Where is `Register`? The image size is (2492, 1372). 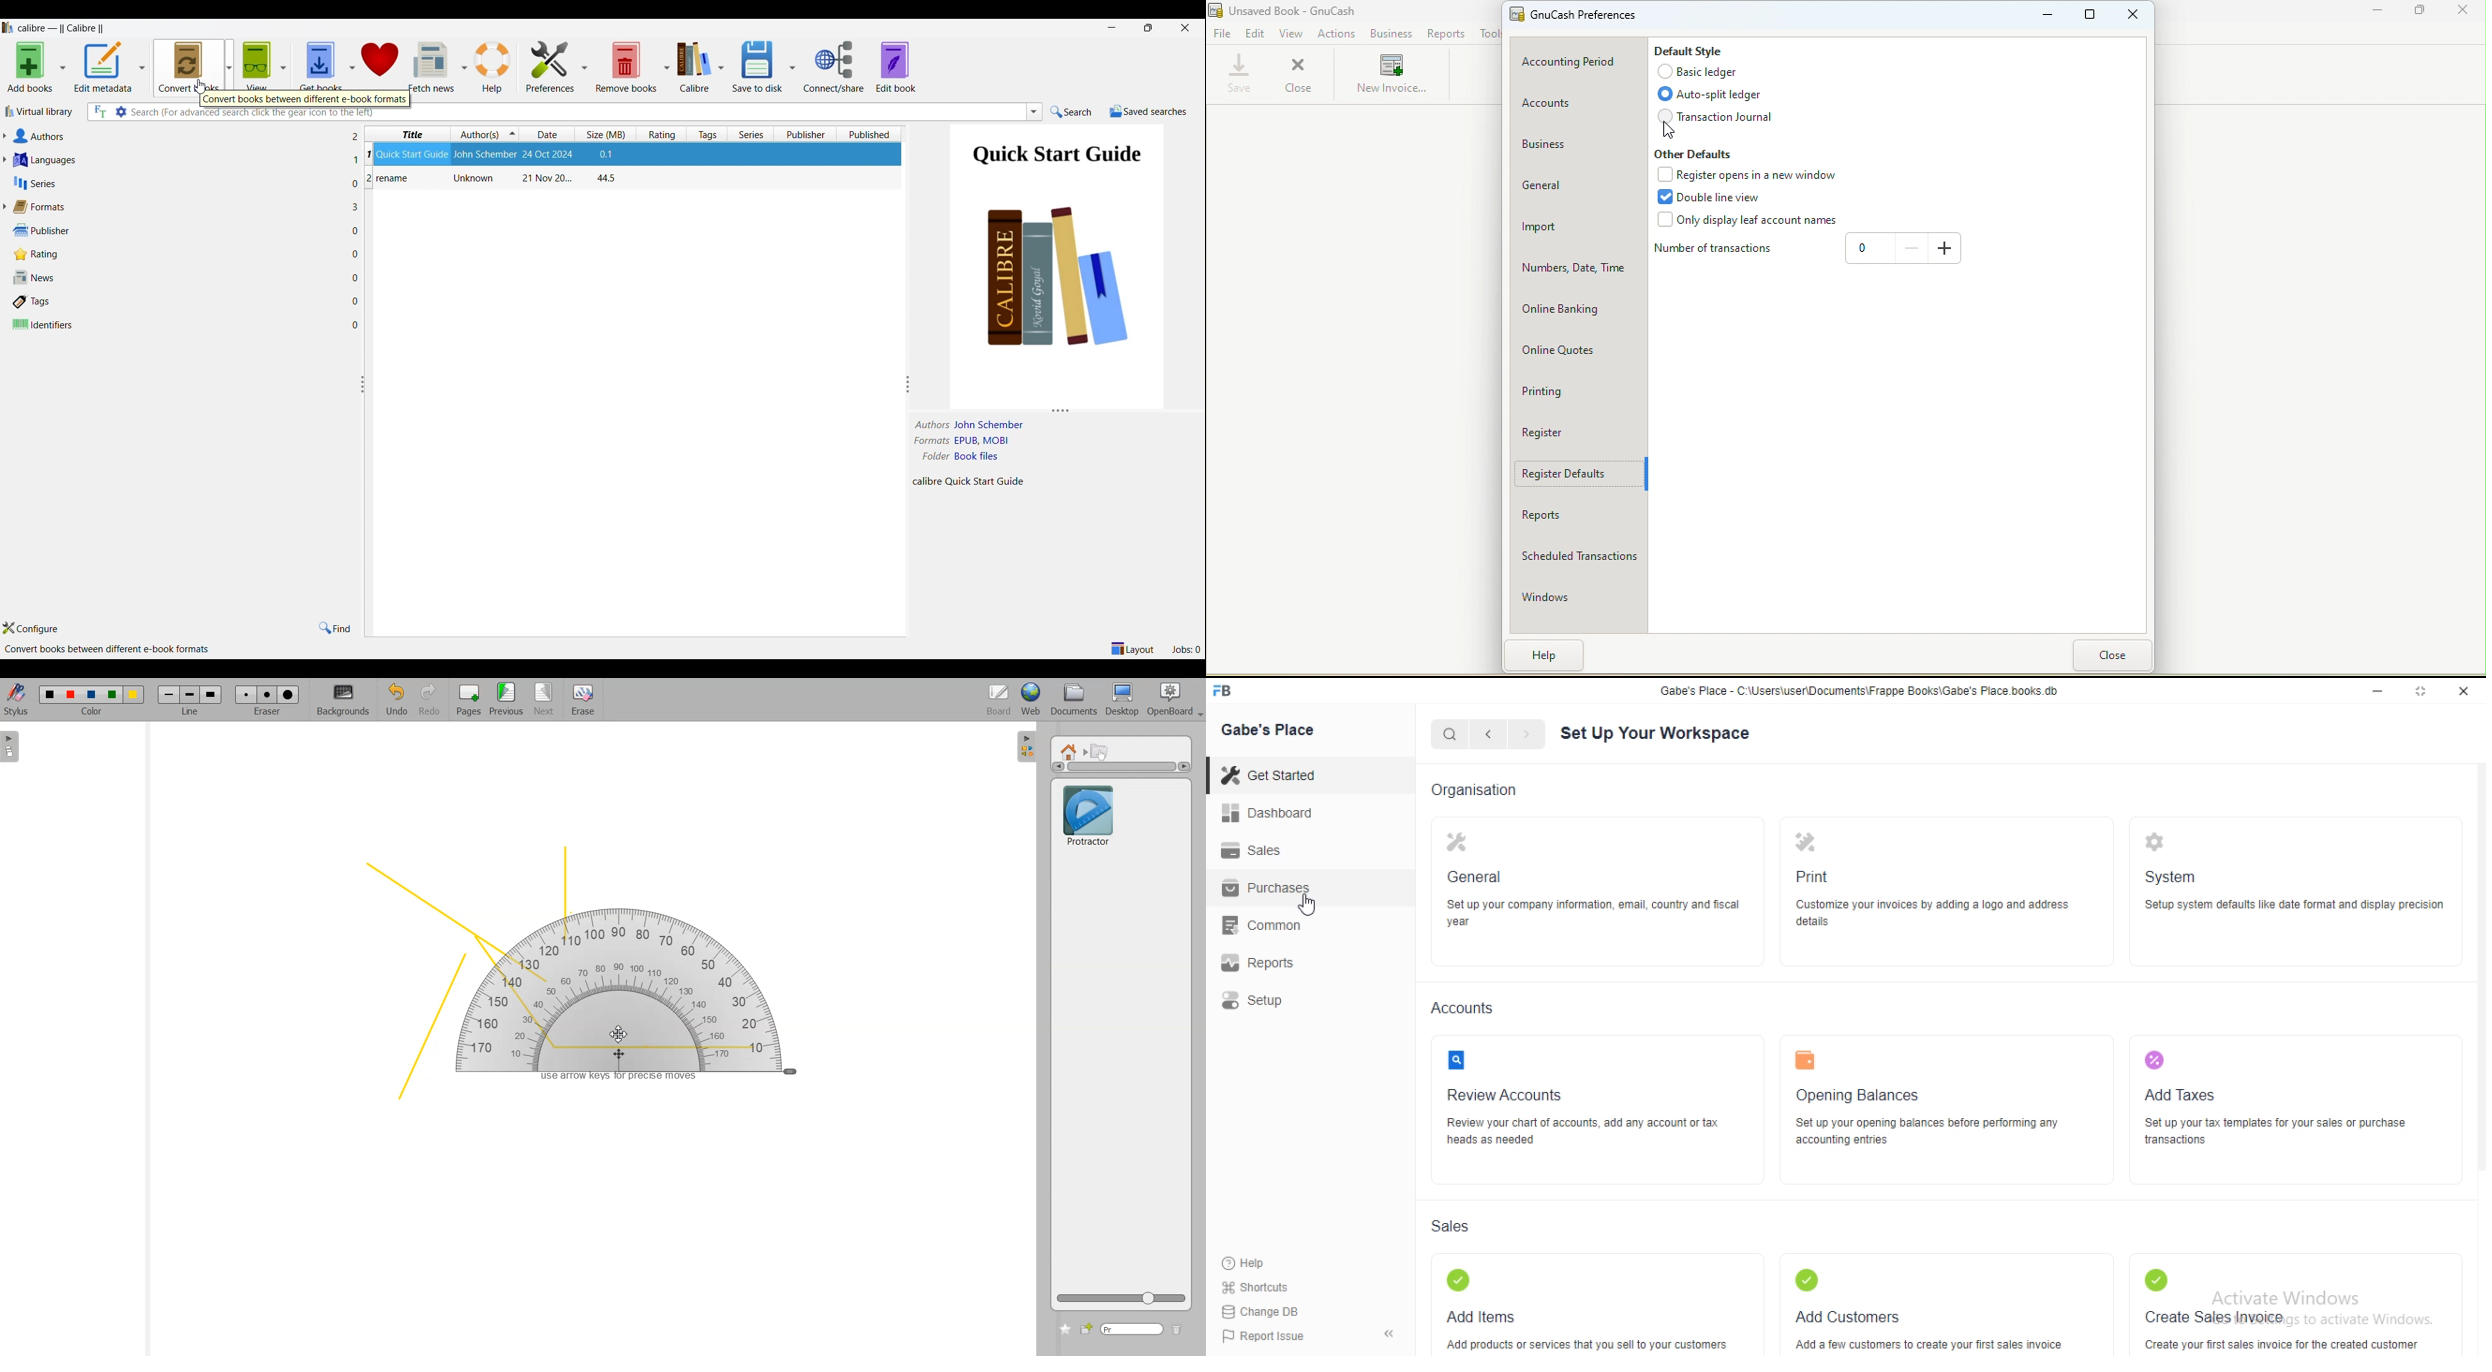
Register is located at coordinates (1580, 438).